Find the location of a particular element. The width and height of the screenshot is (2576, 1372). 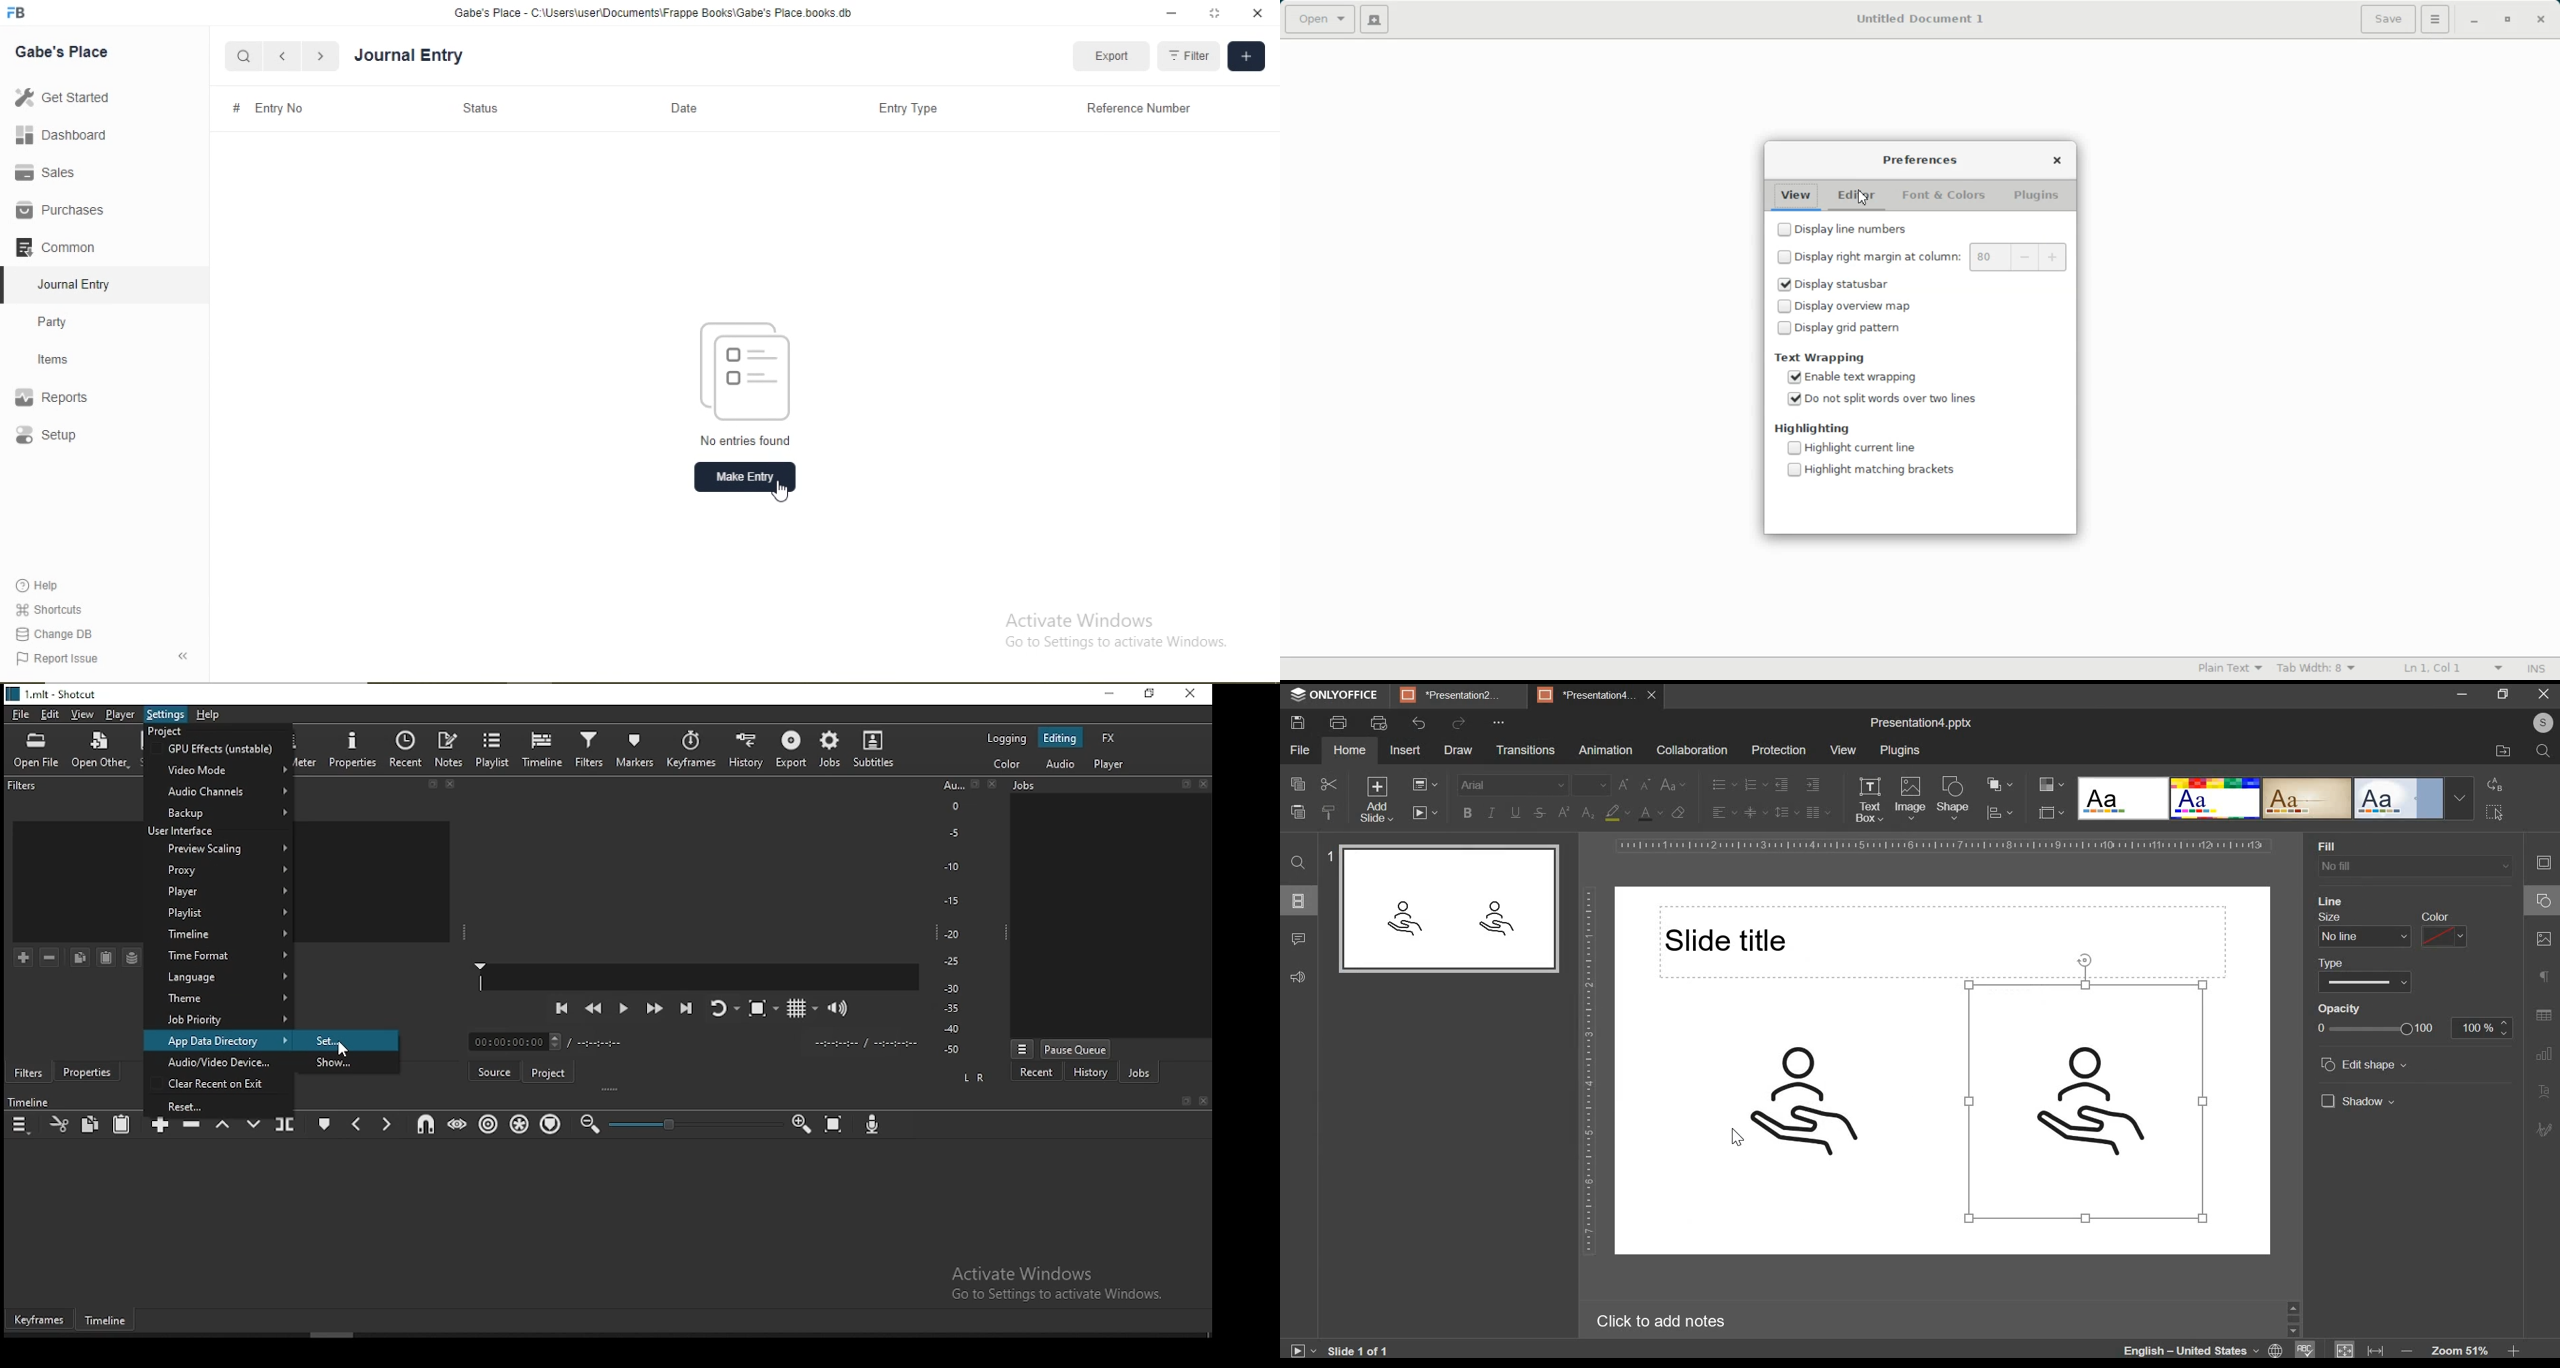

Add is located at coordinates (1246, 57).